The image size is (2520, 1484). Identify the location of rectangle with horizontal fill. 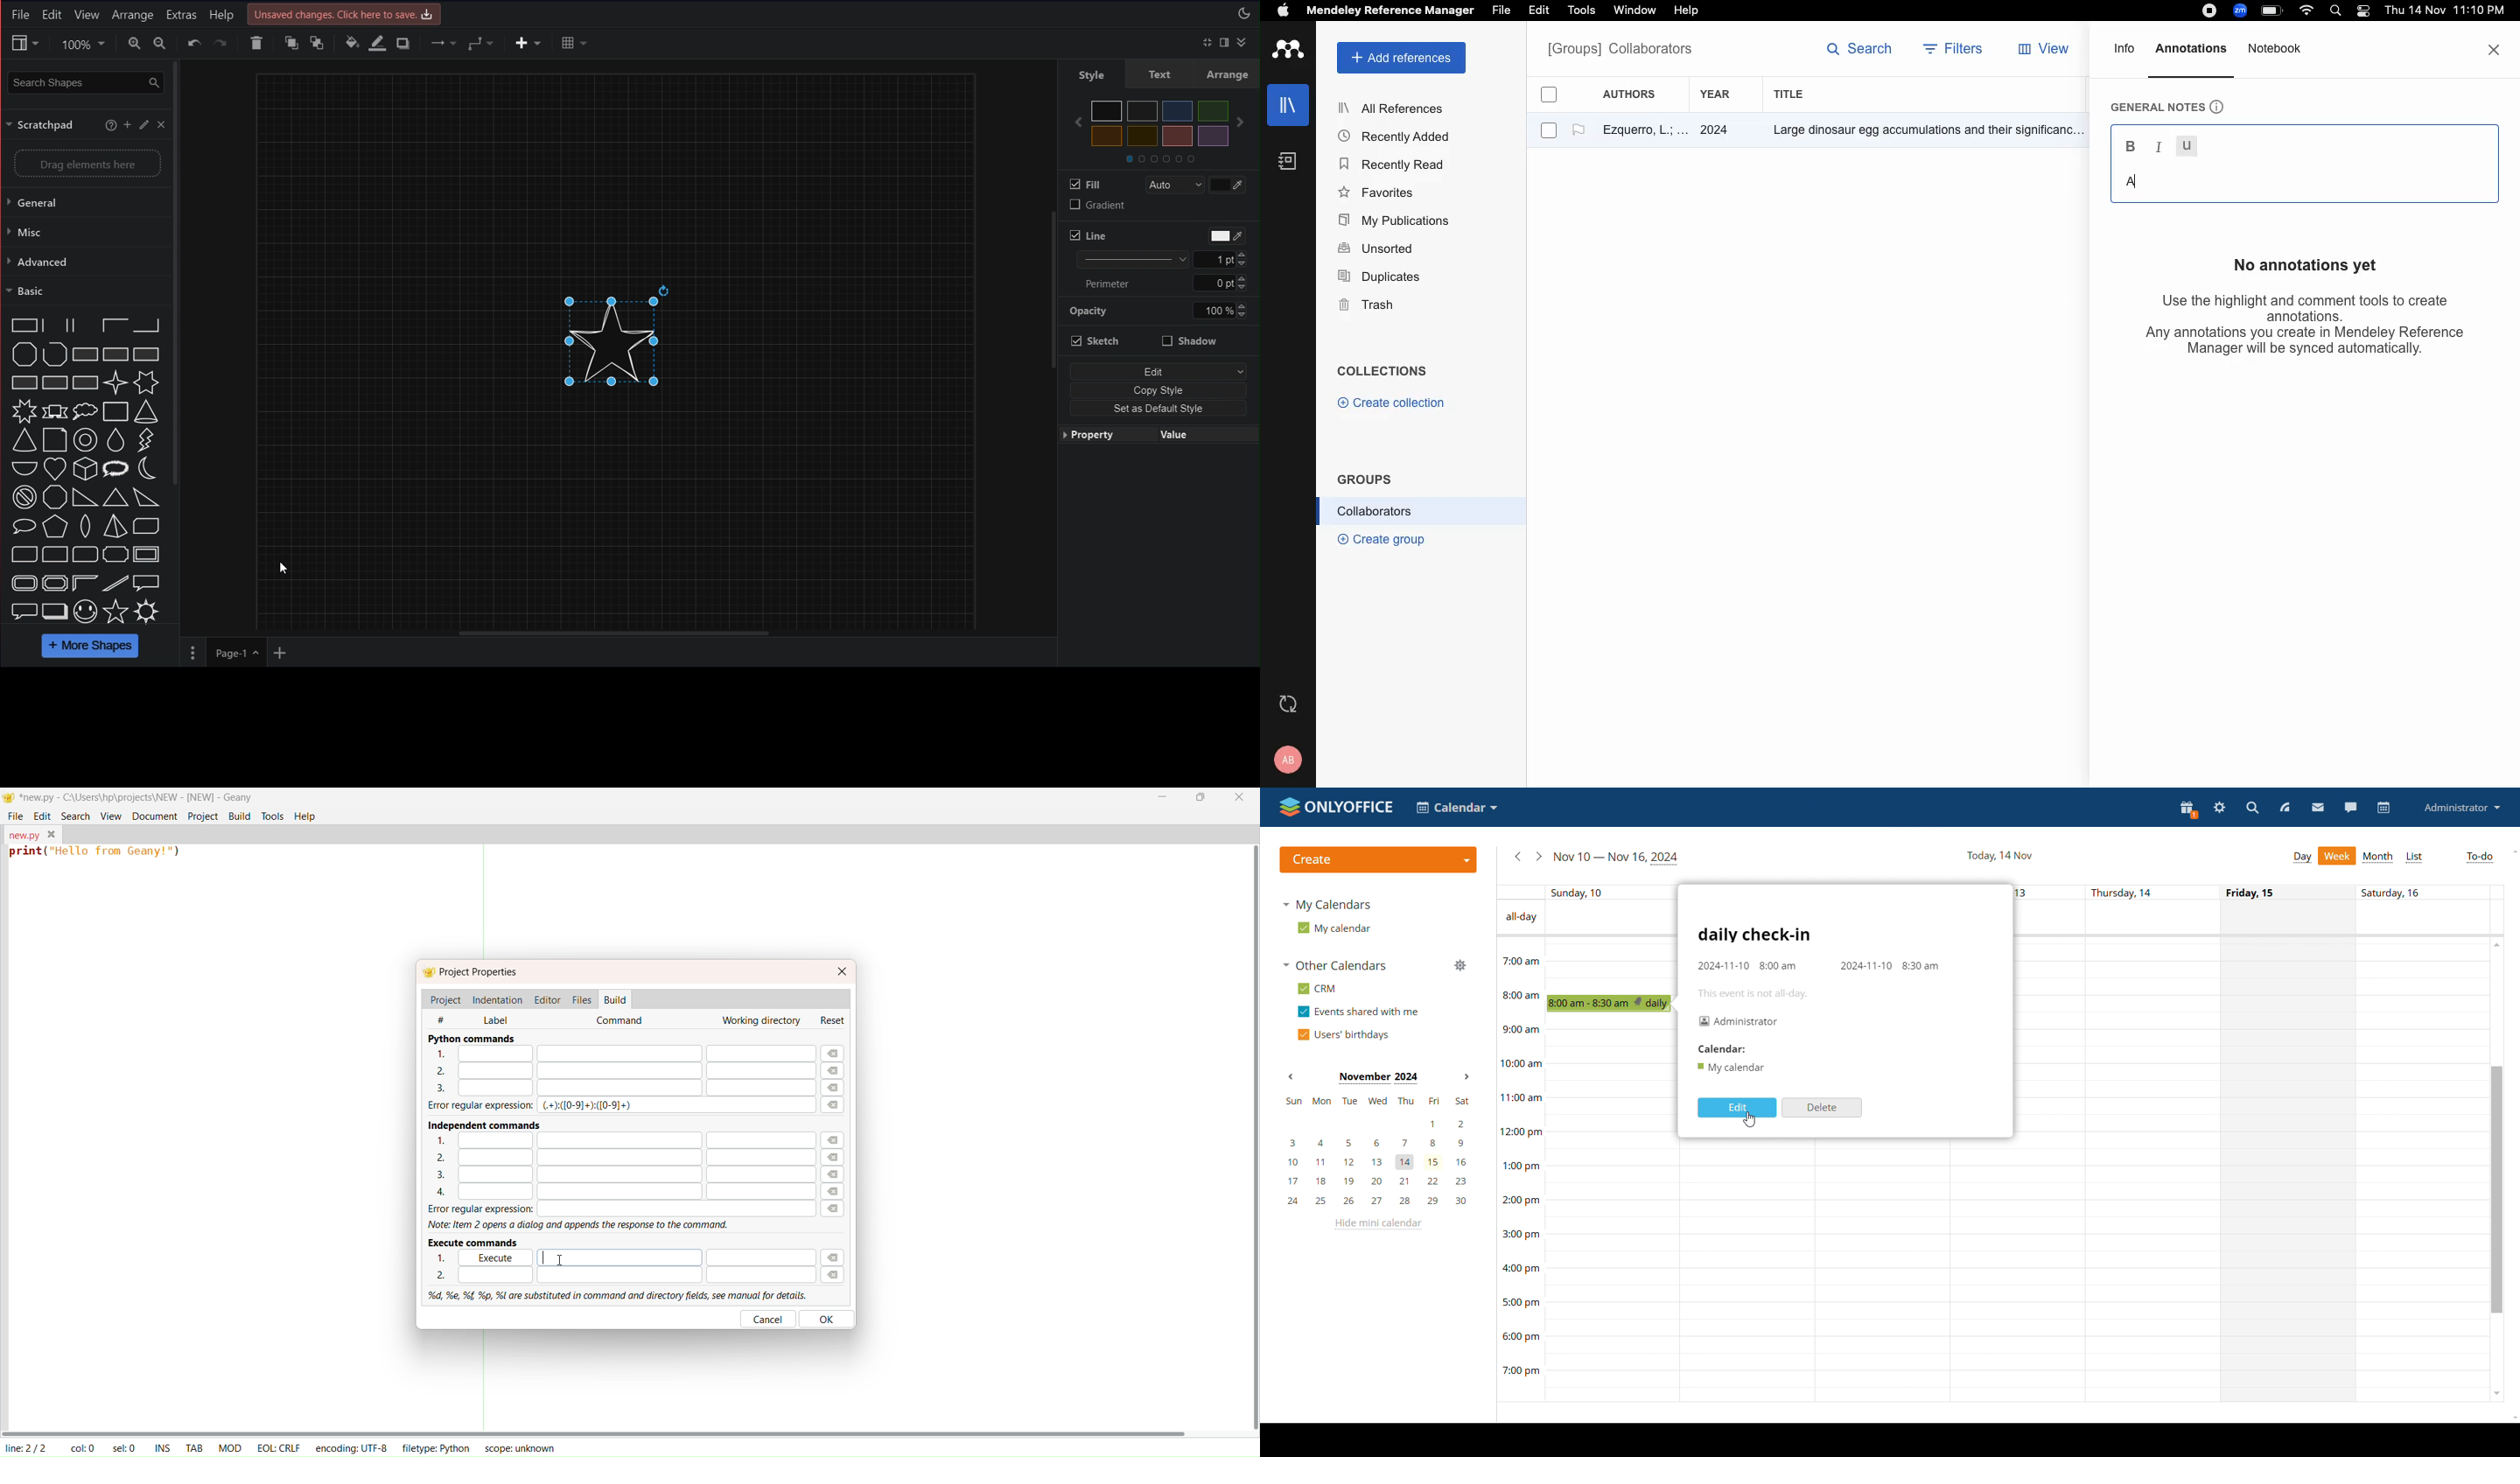
(25, 383).